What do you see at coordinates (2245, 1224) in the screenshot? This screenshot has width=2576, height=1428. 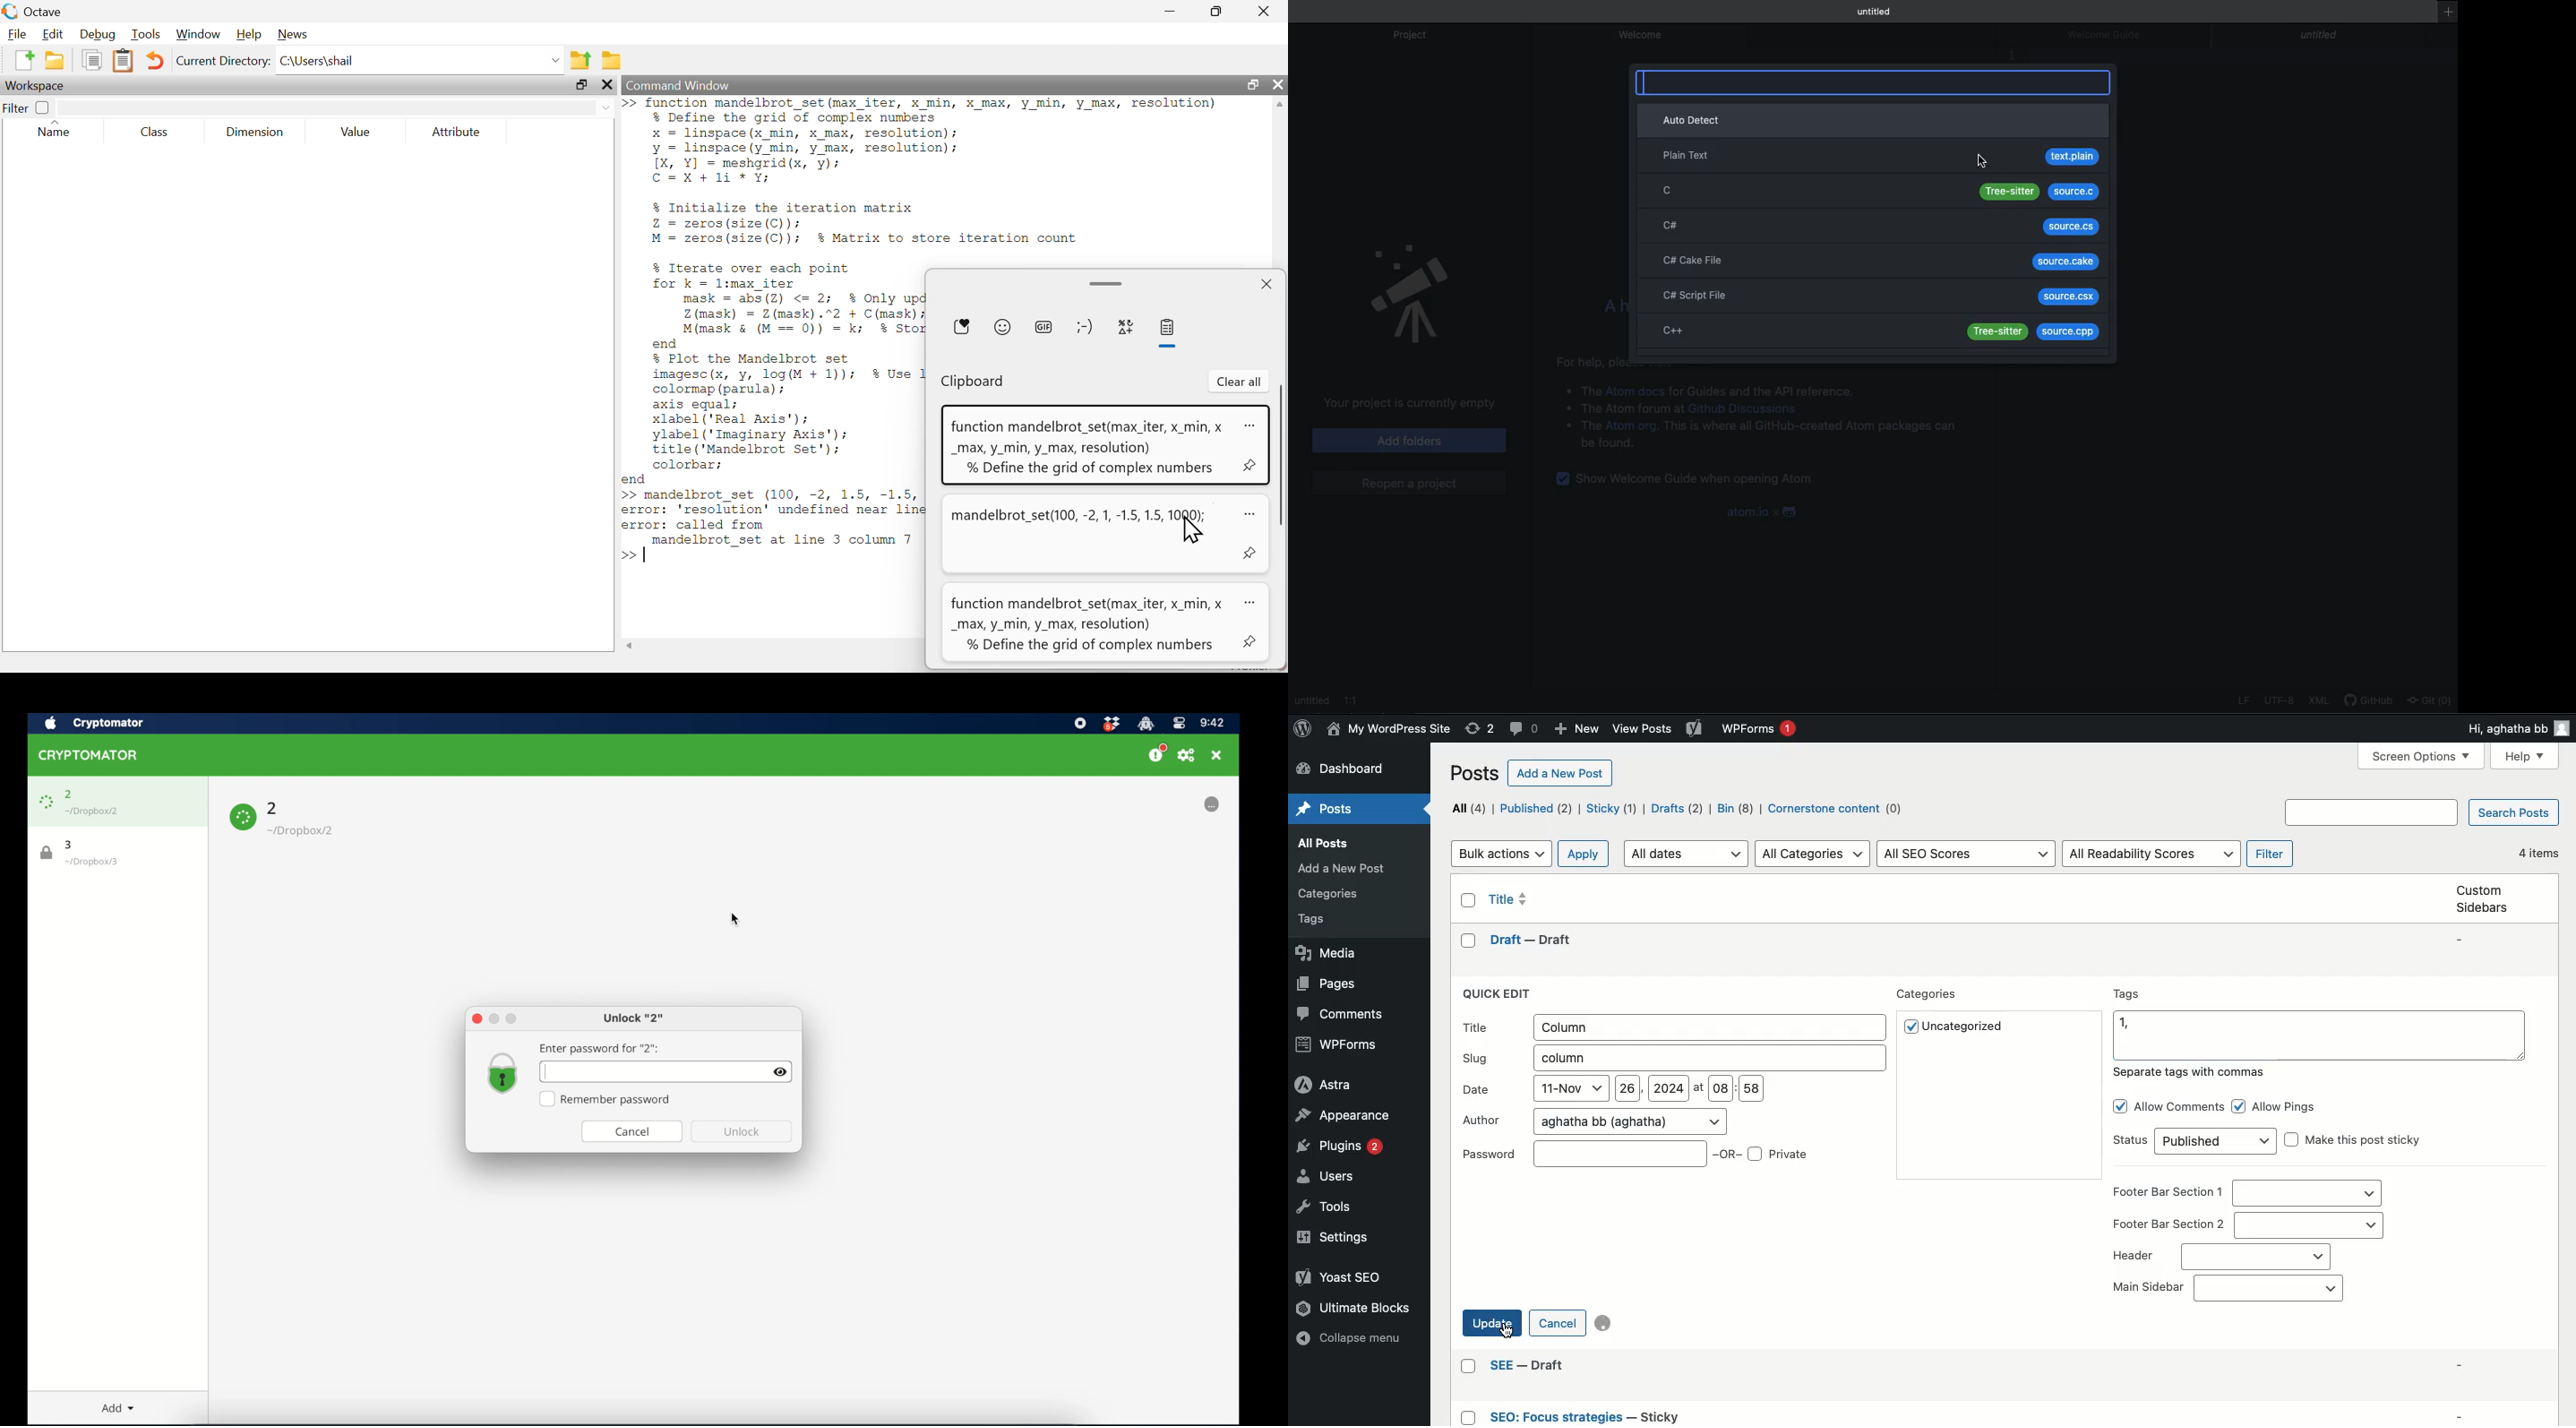 I see `Footer bar section 2` at bounding box center [2245, 1224].